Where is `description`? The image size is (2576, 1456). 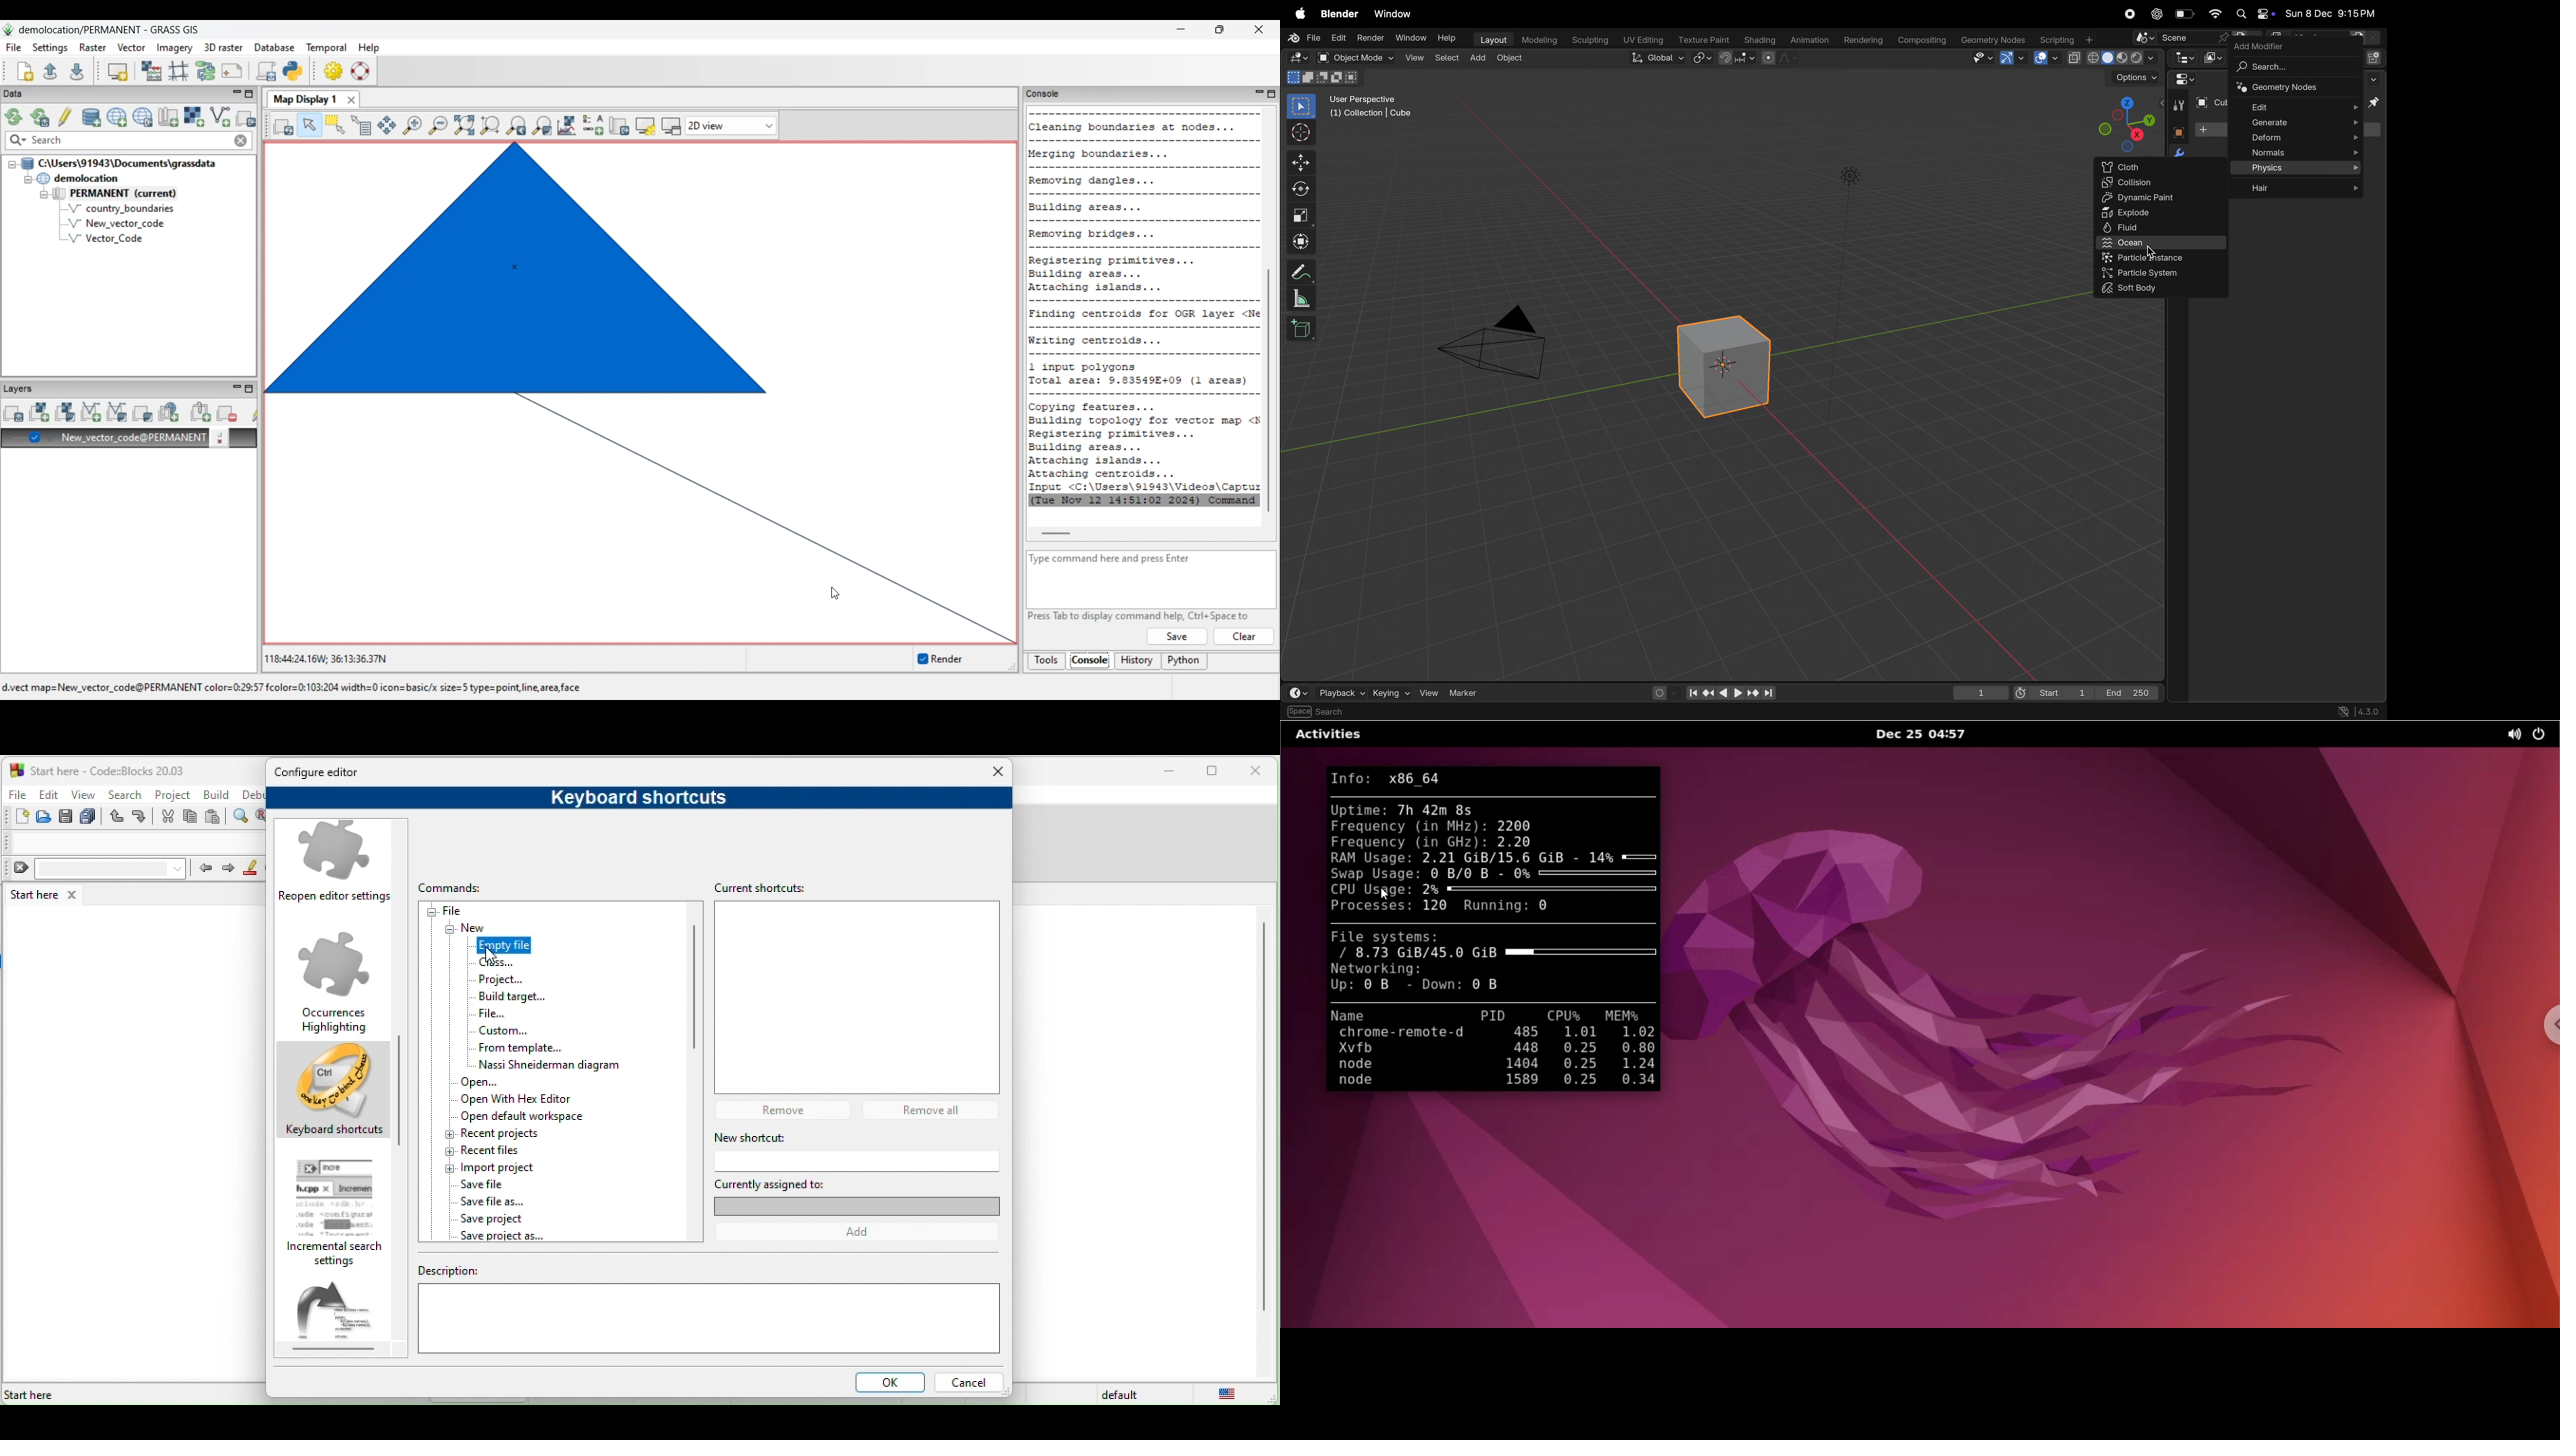 description is located at coordinates (708, 1315).